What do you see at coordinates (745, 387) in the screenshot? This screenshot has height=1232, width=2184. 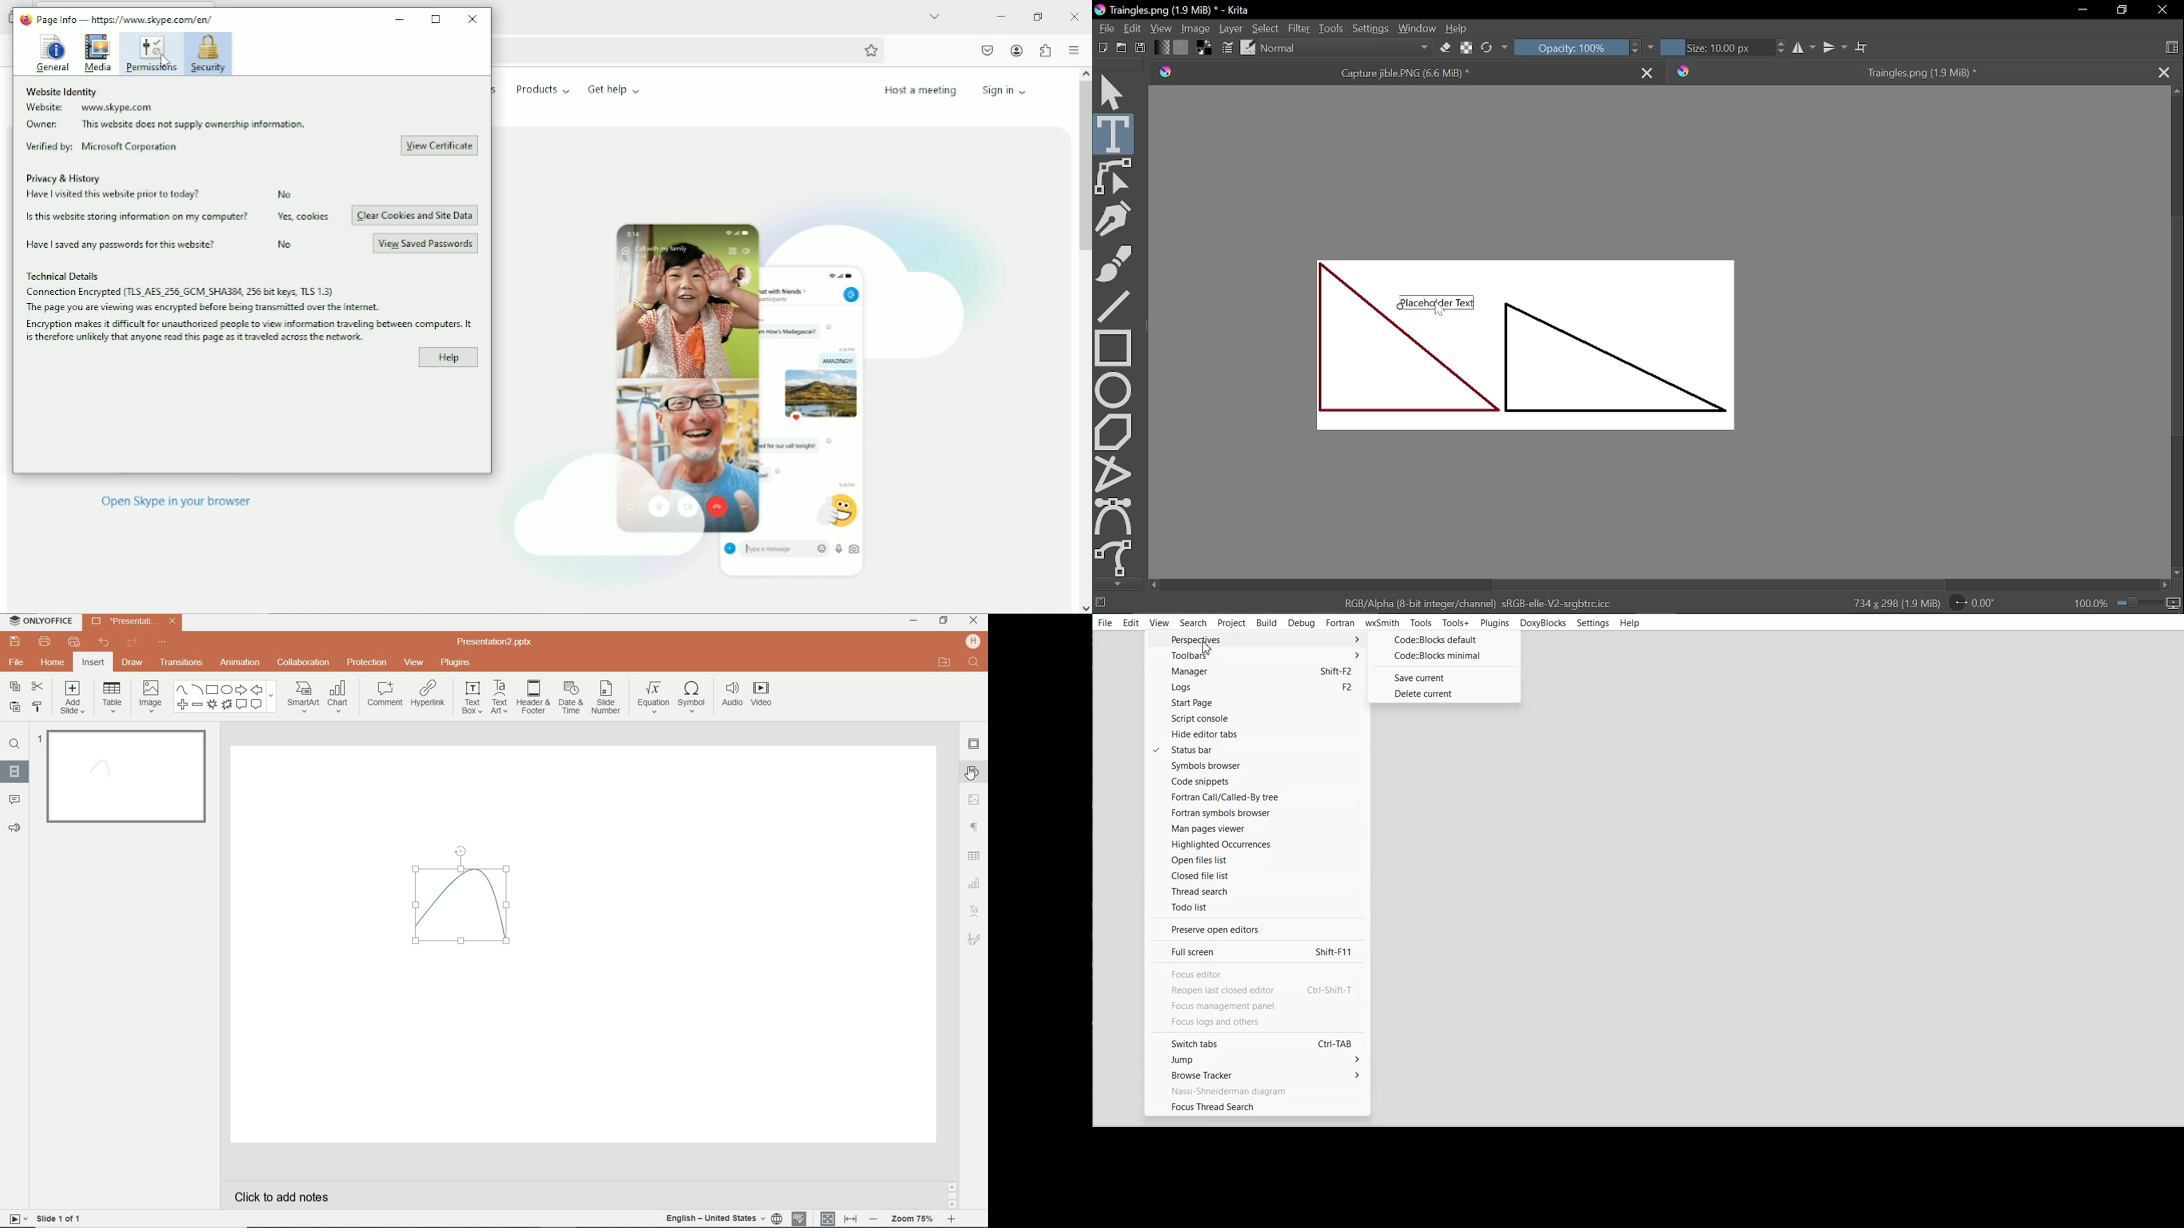 I see `Videocall/chat` at bounding box center [745, 387].